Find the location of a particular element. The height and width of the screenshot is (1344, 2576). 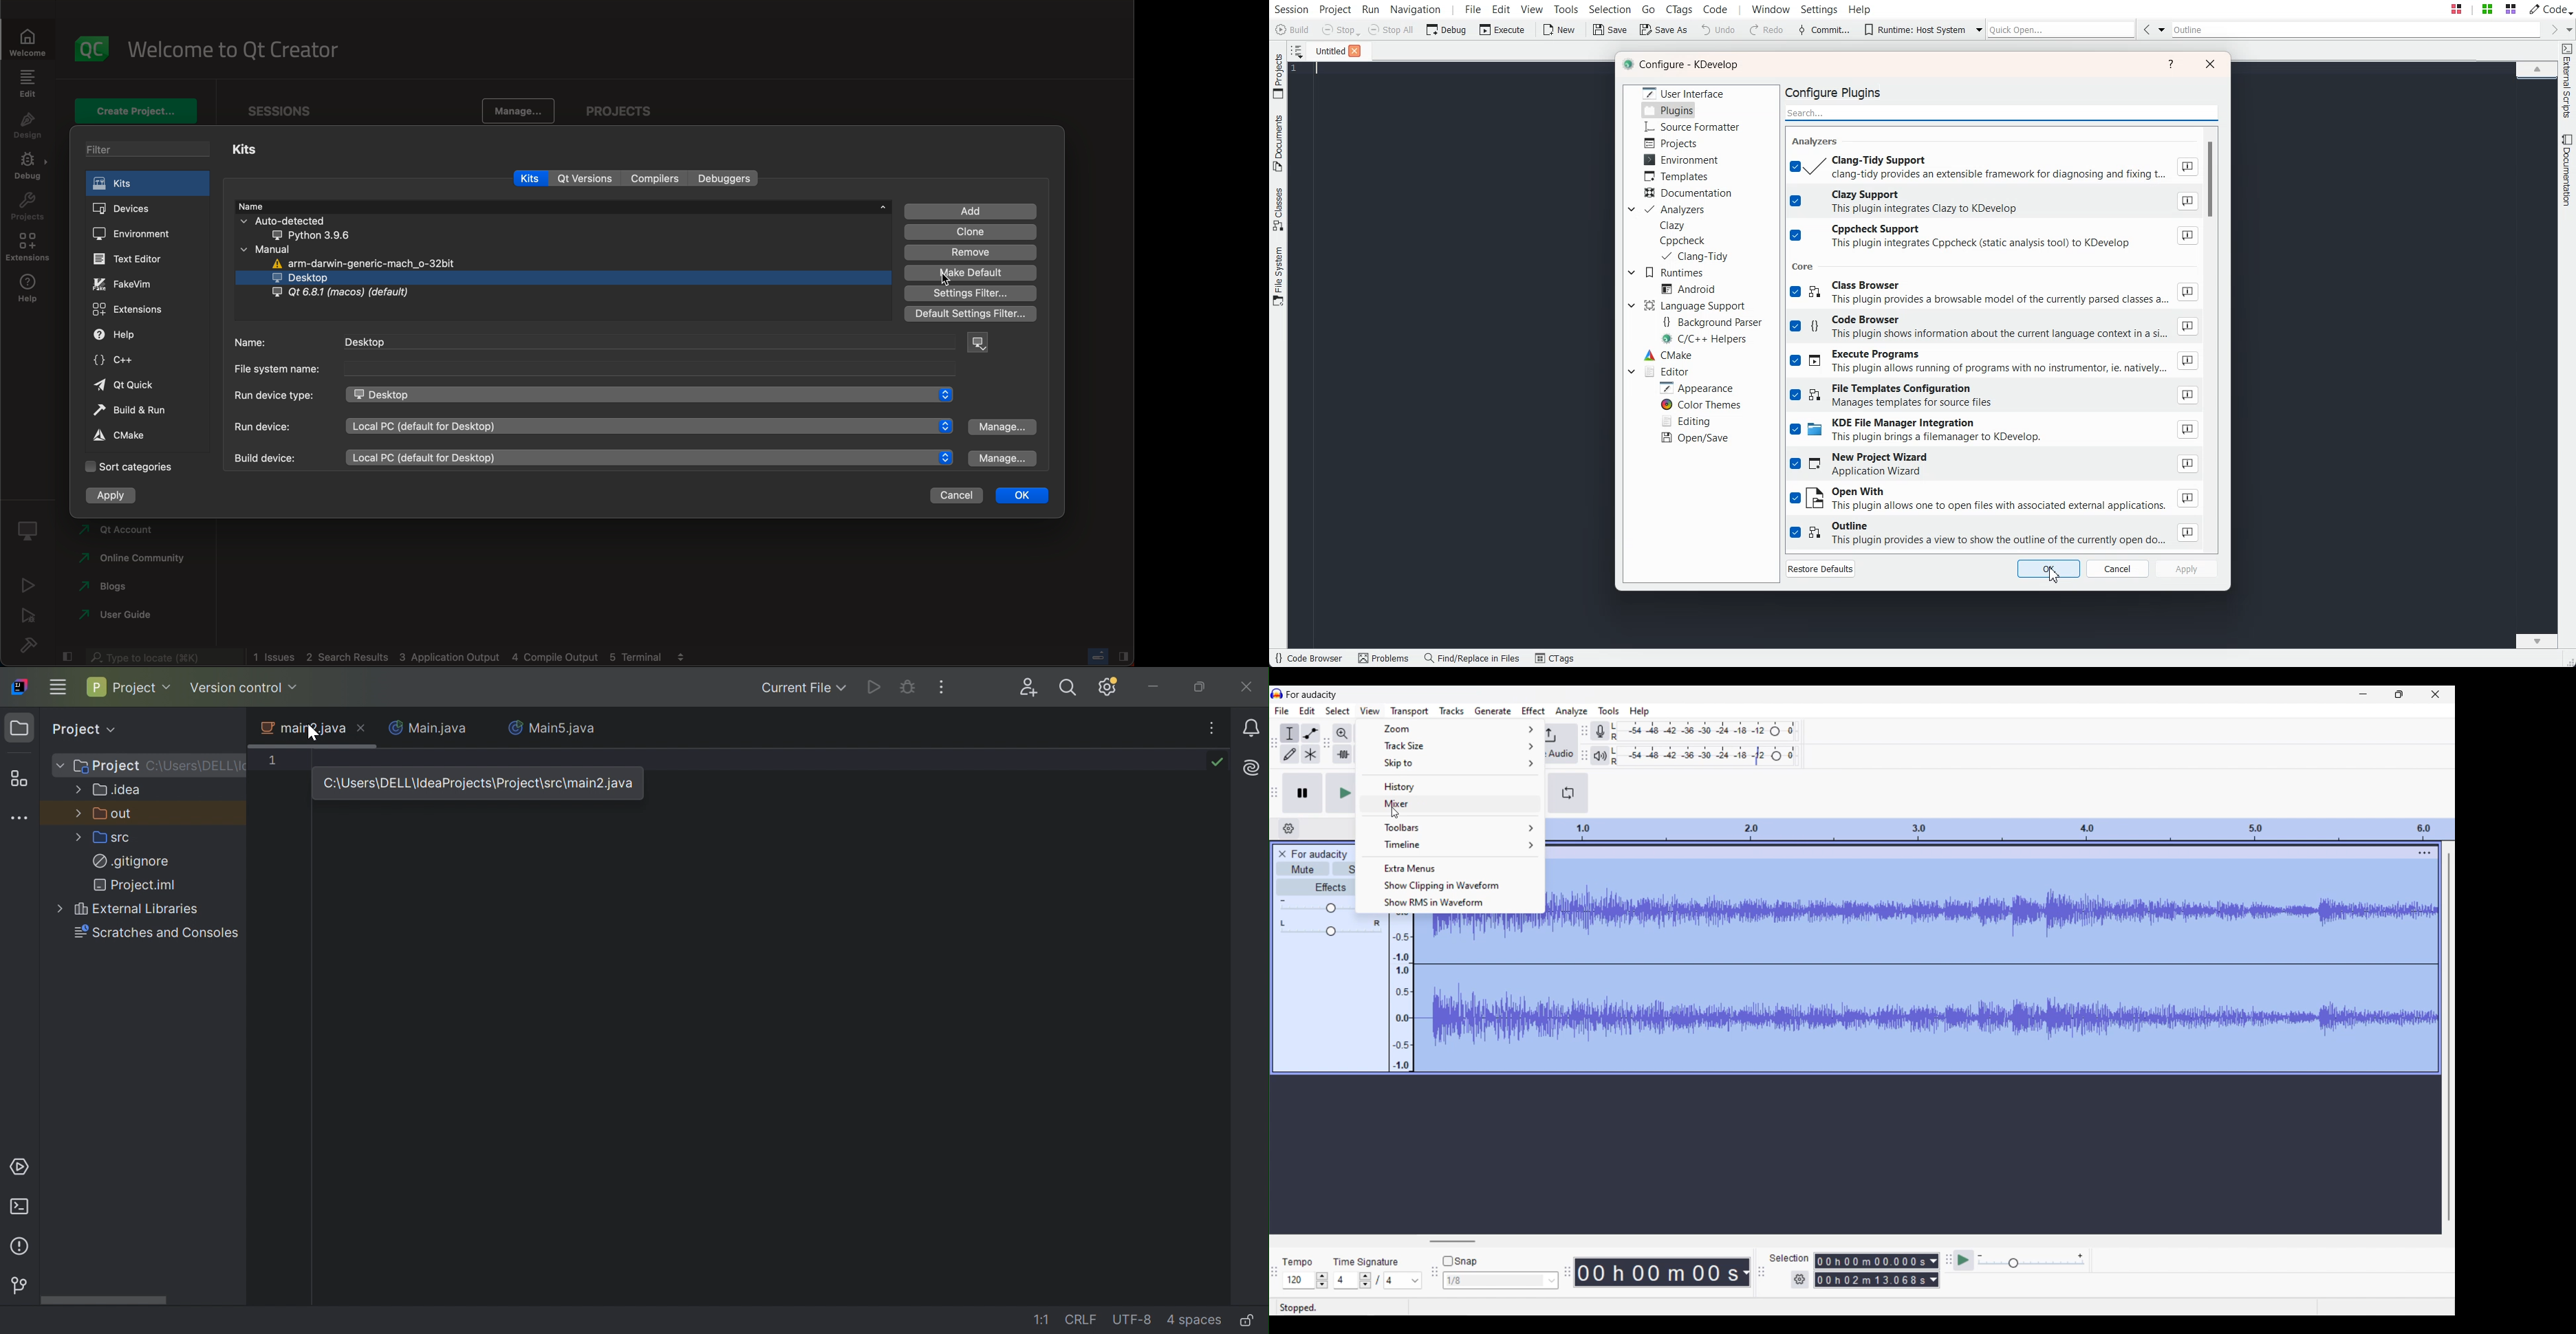

Record meter is located at coordinates (1598, 731).